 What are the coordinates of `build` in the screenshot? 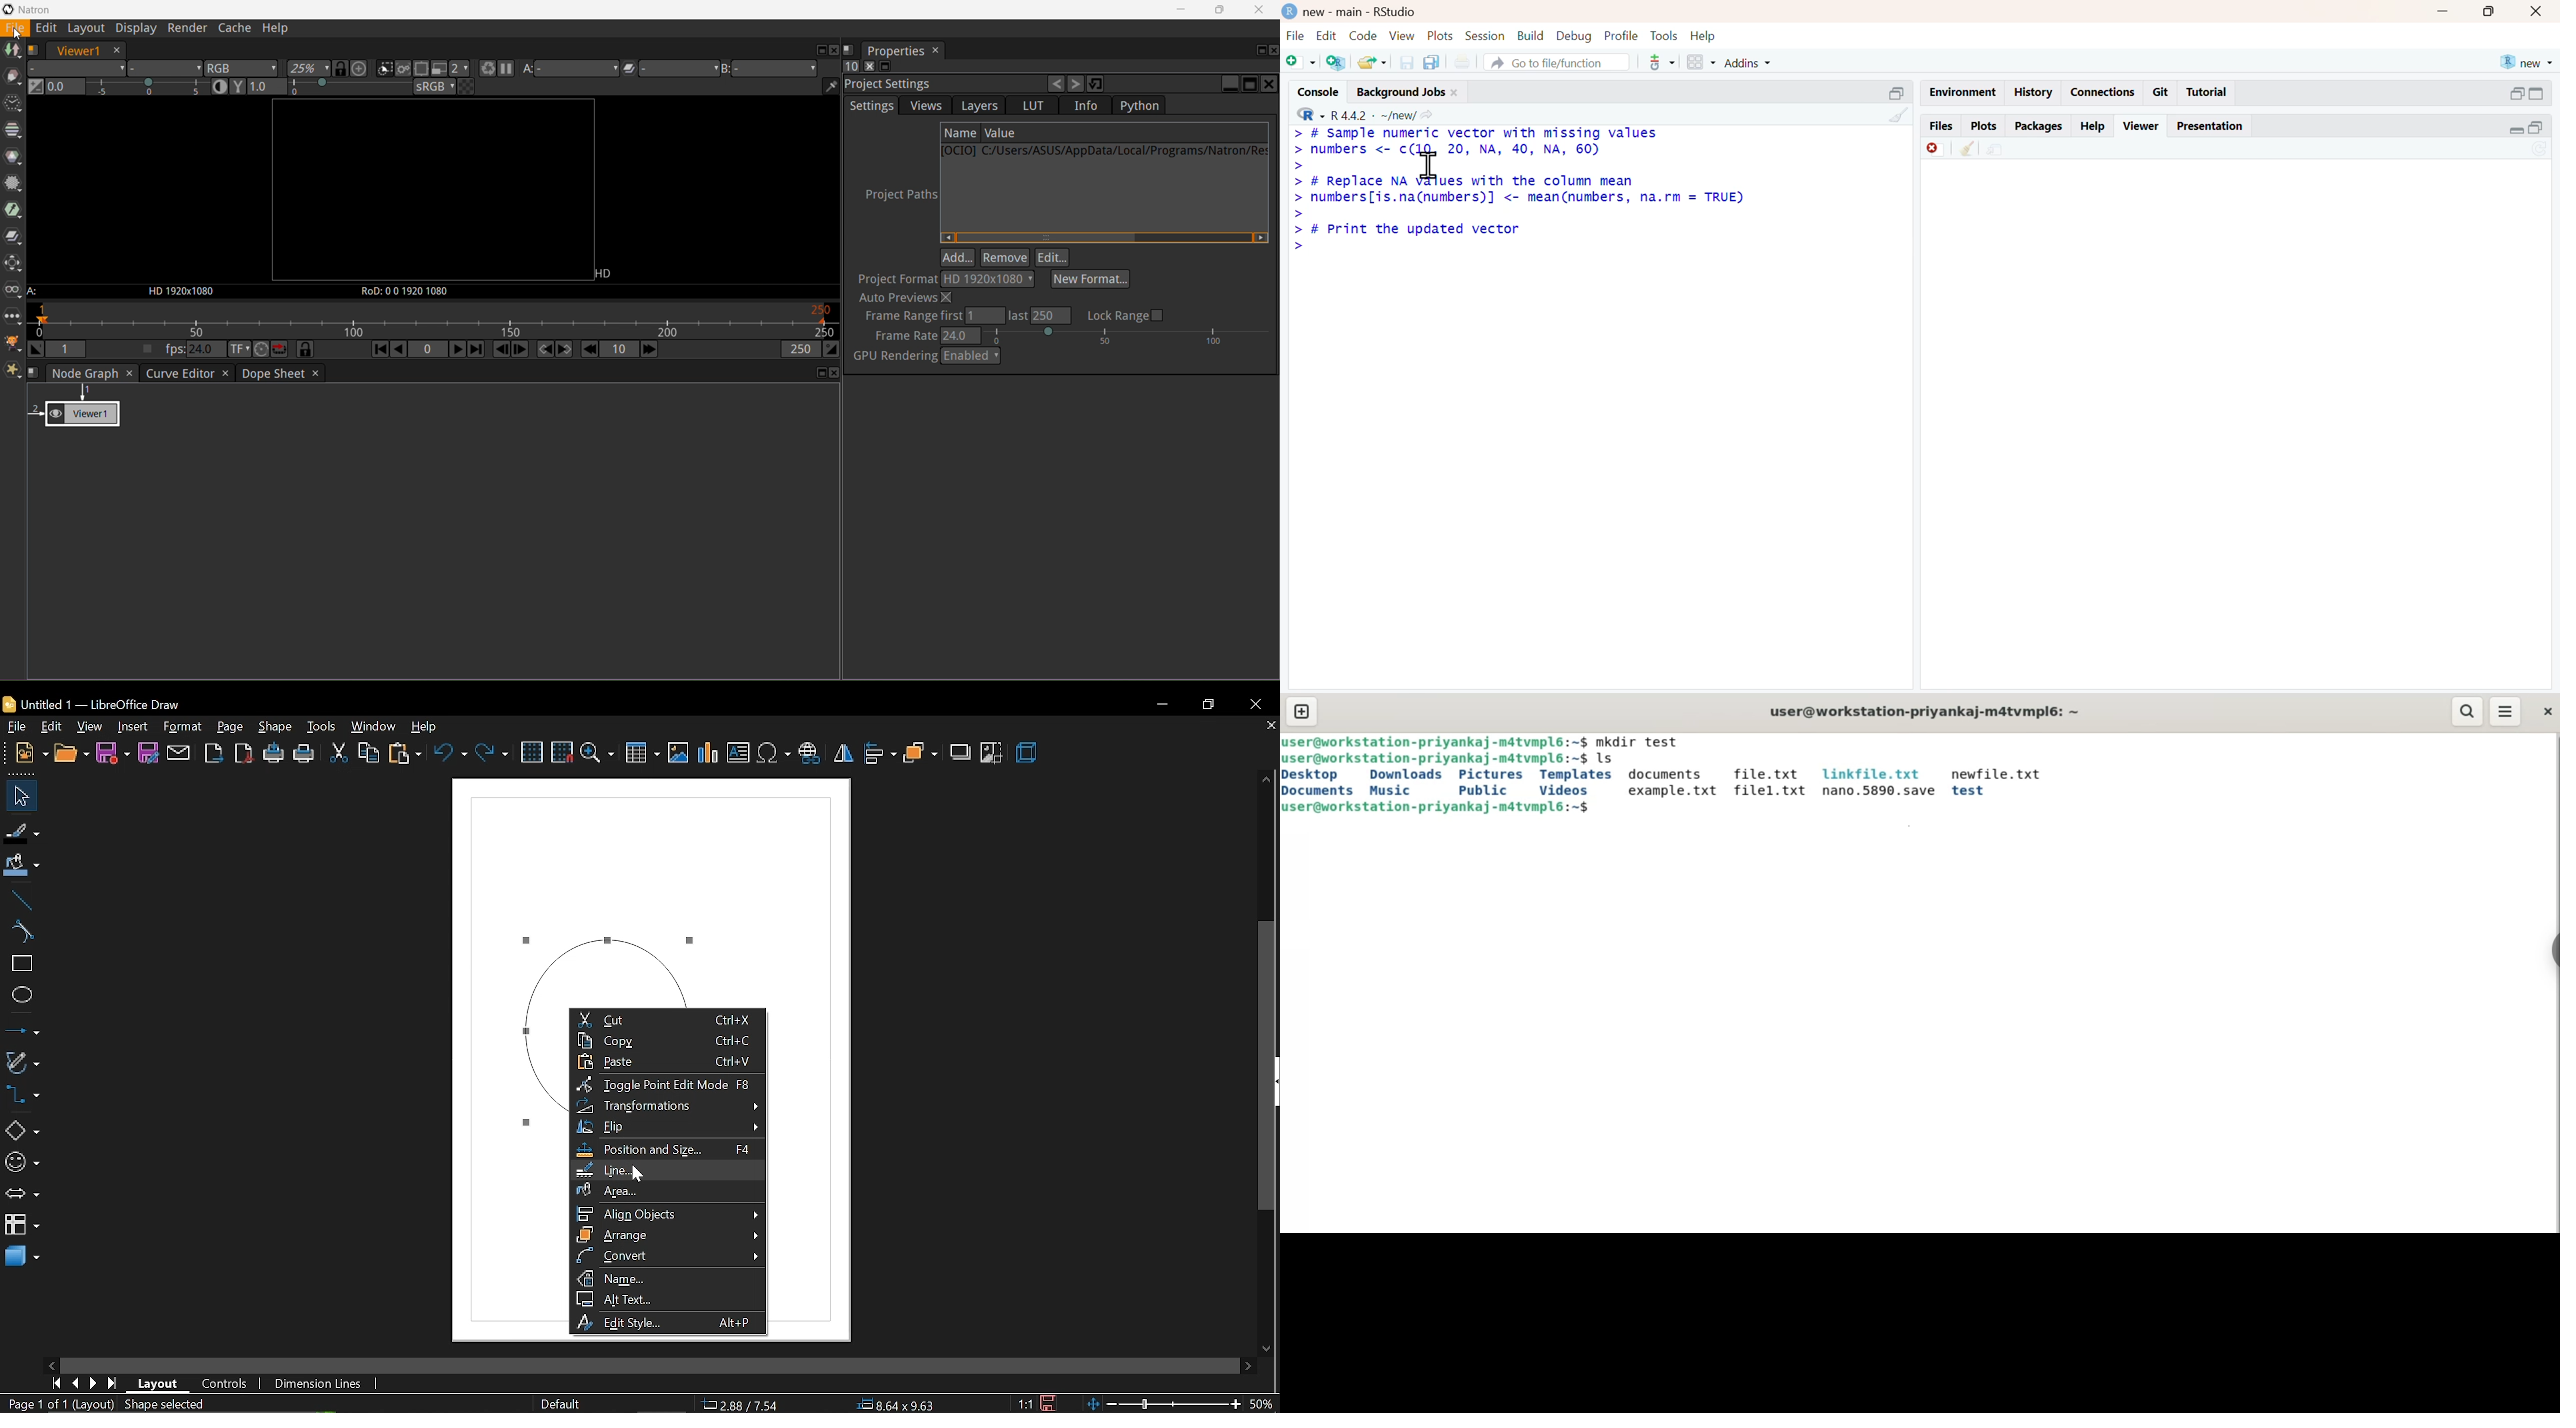 It's located at (1531, 35).